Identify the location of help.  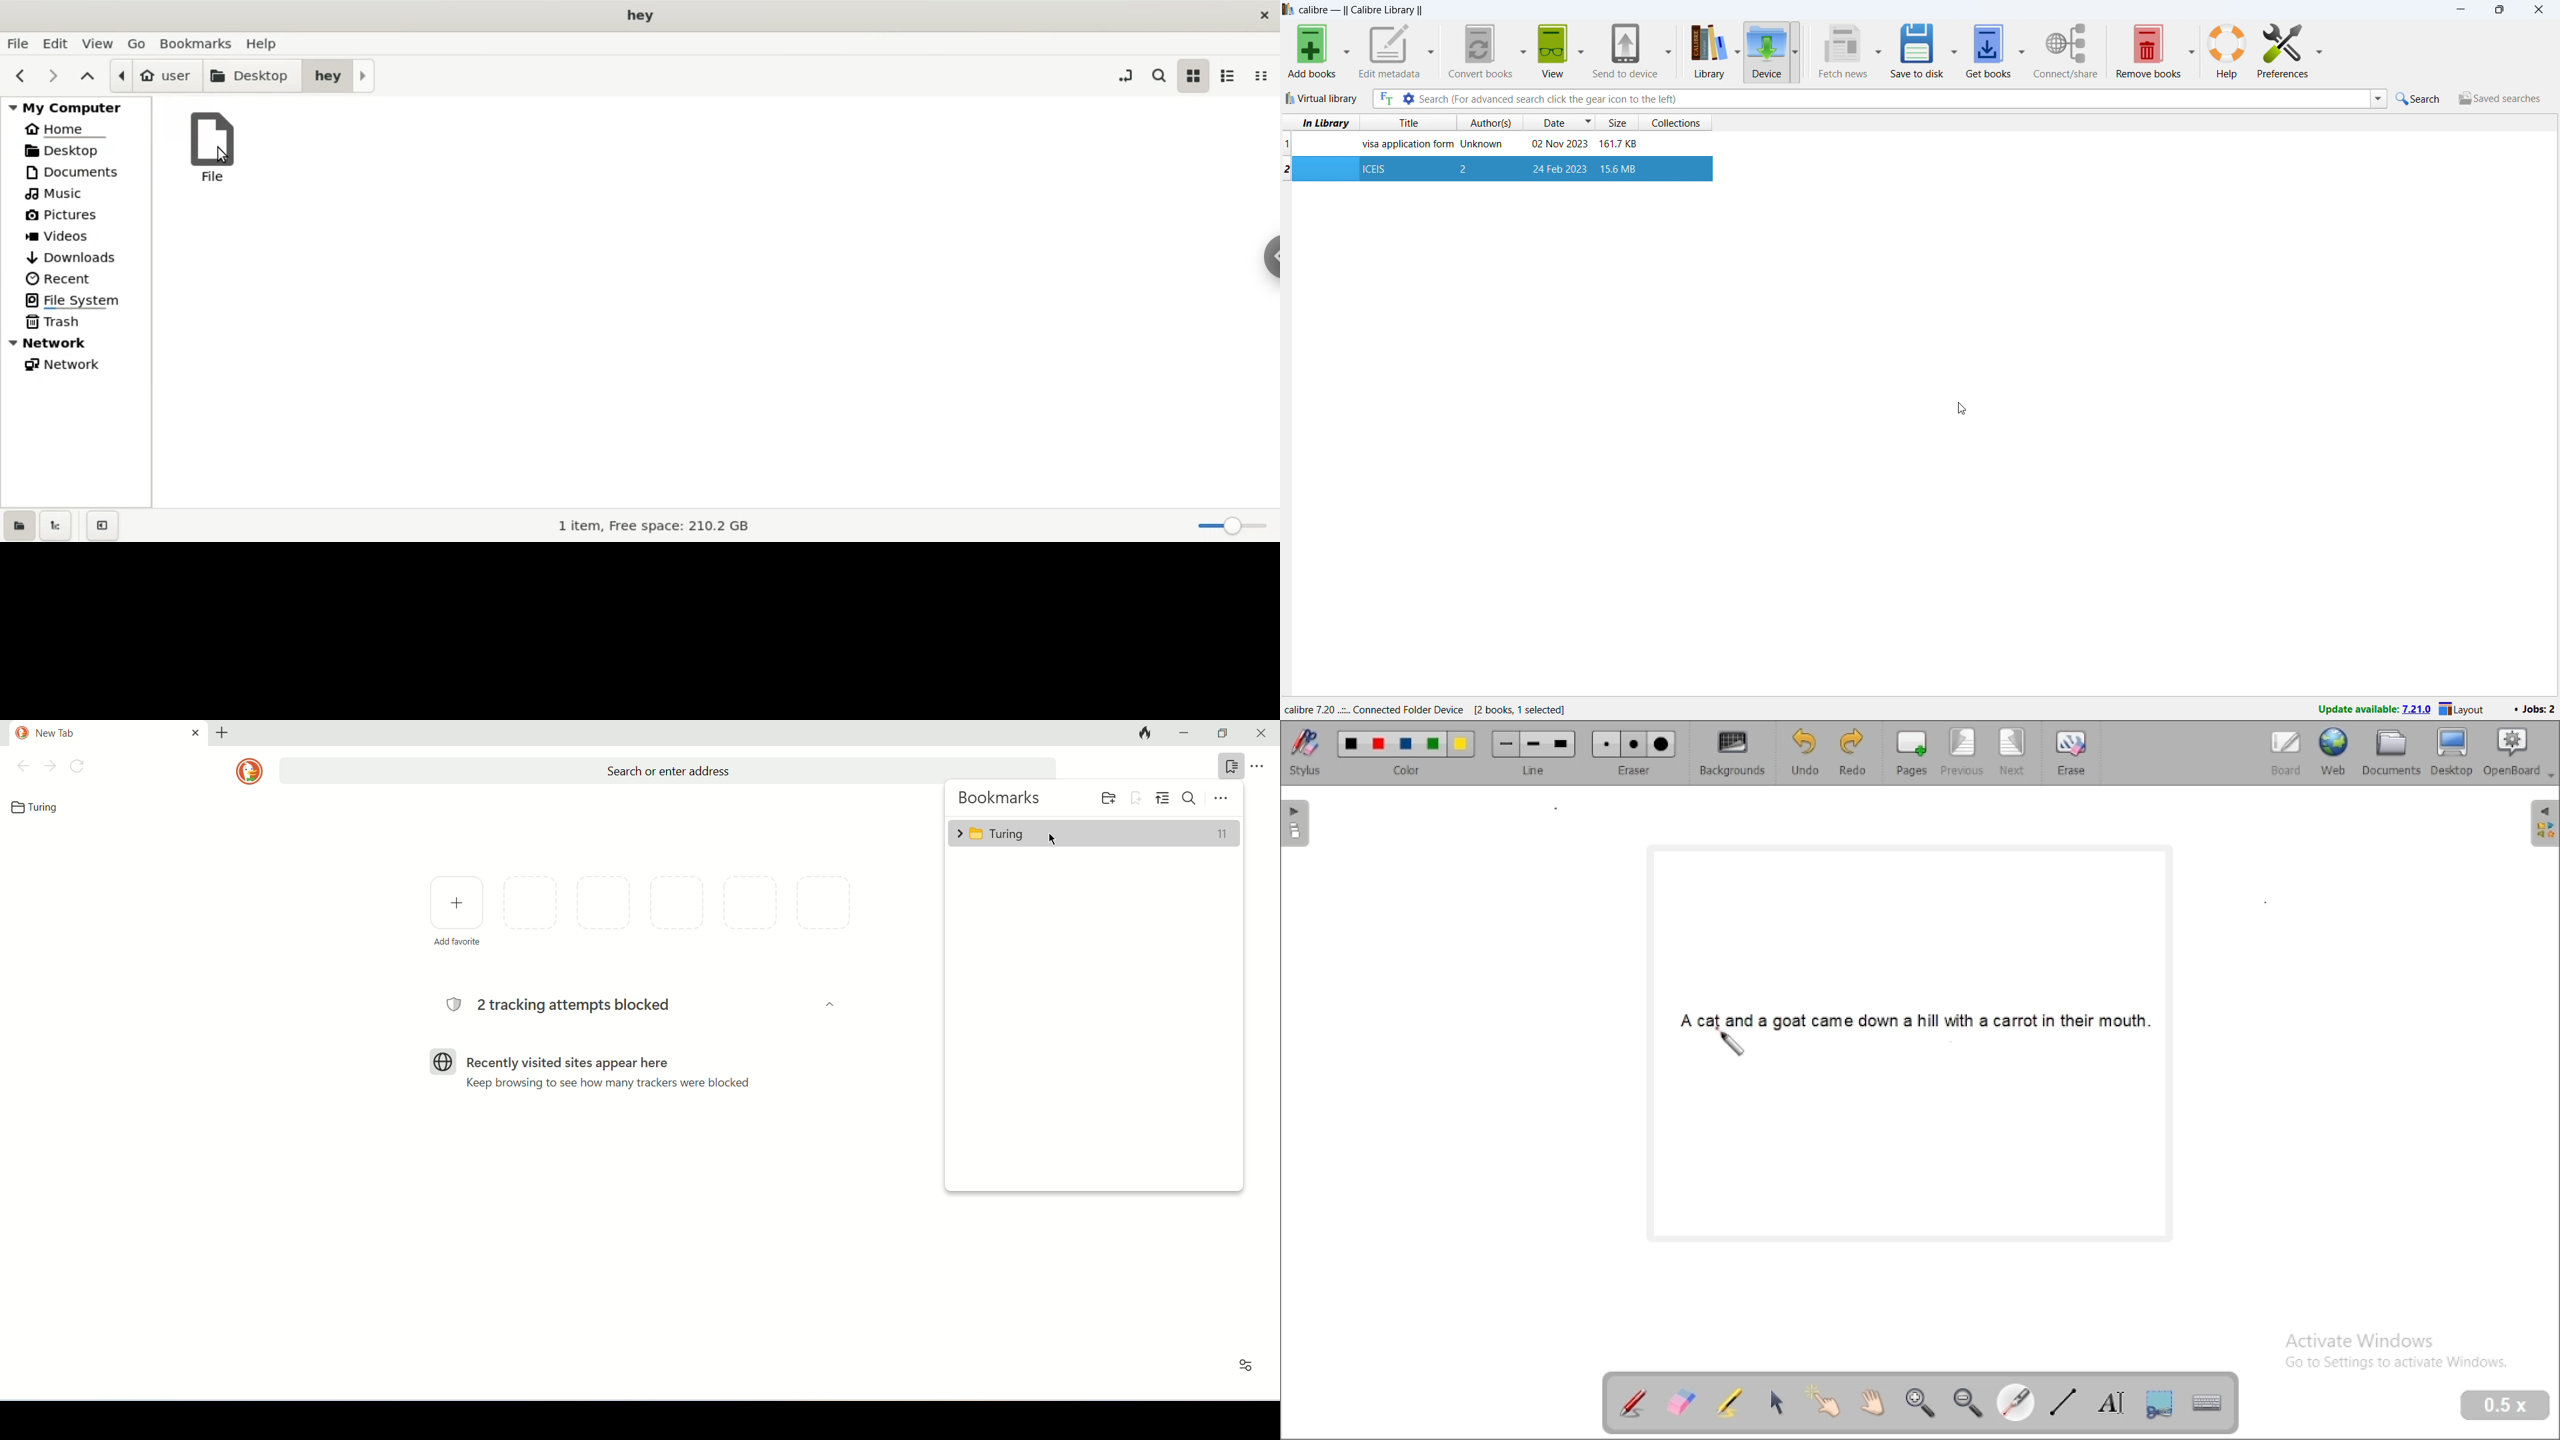
(2227, 50).